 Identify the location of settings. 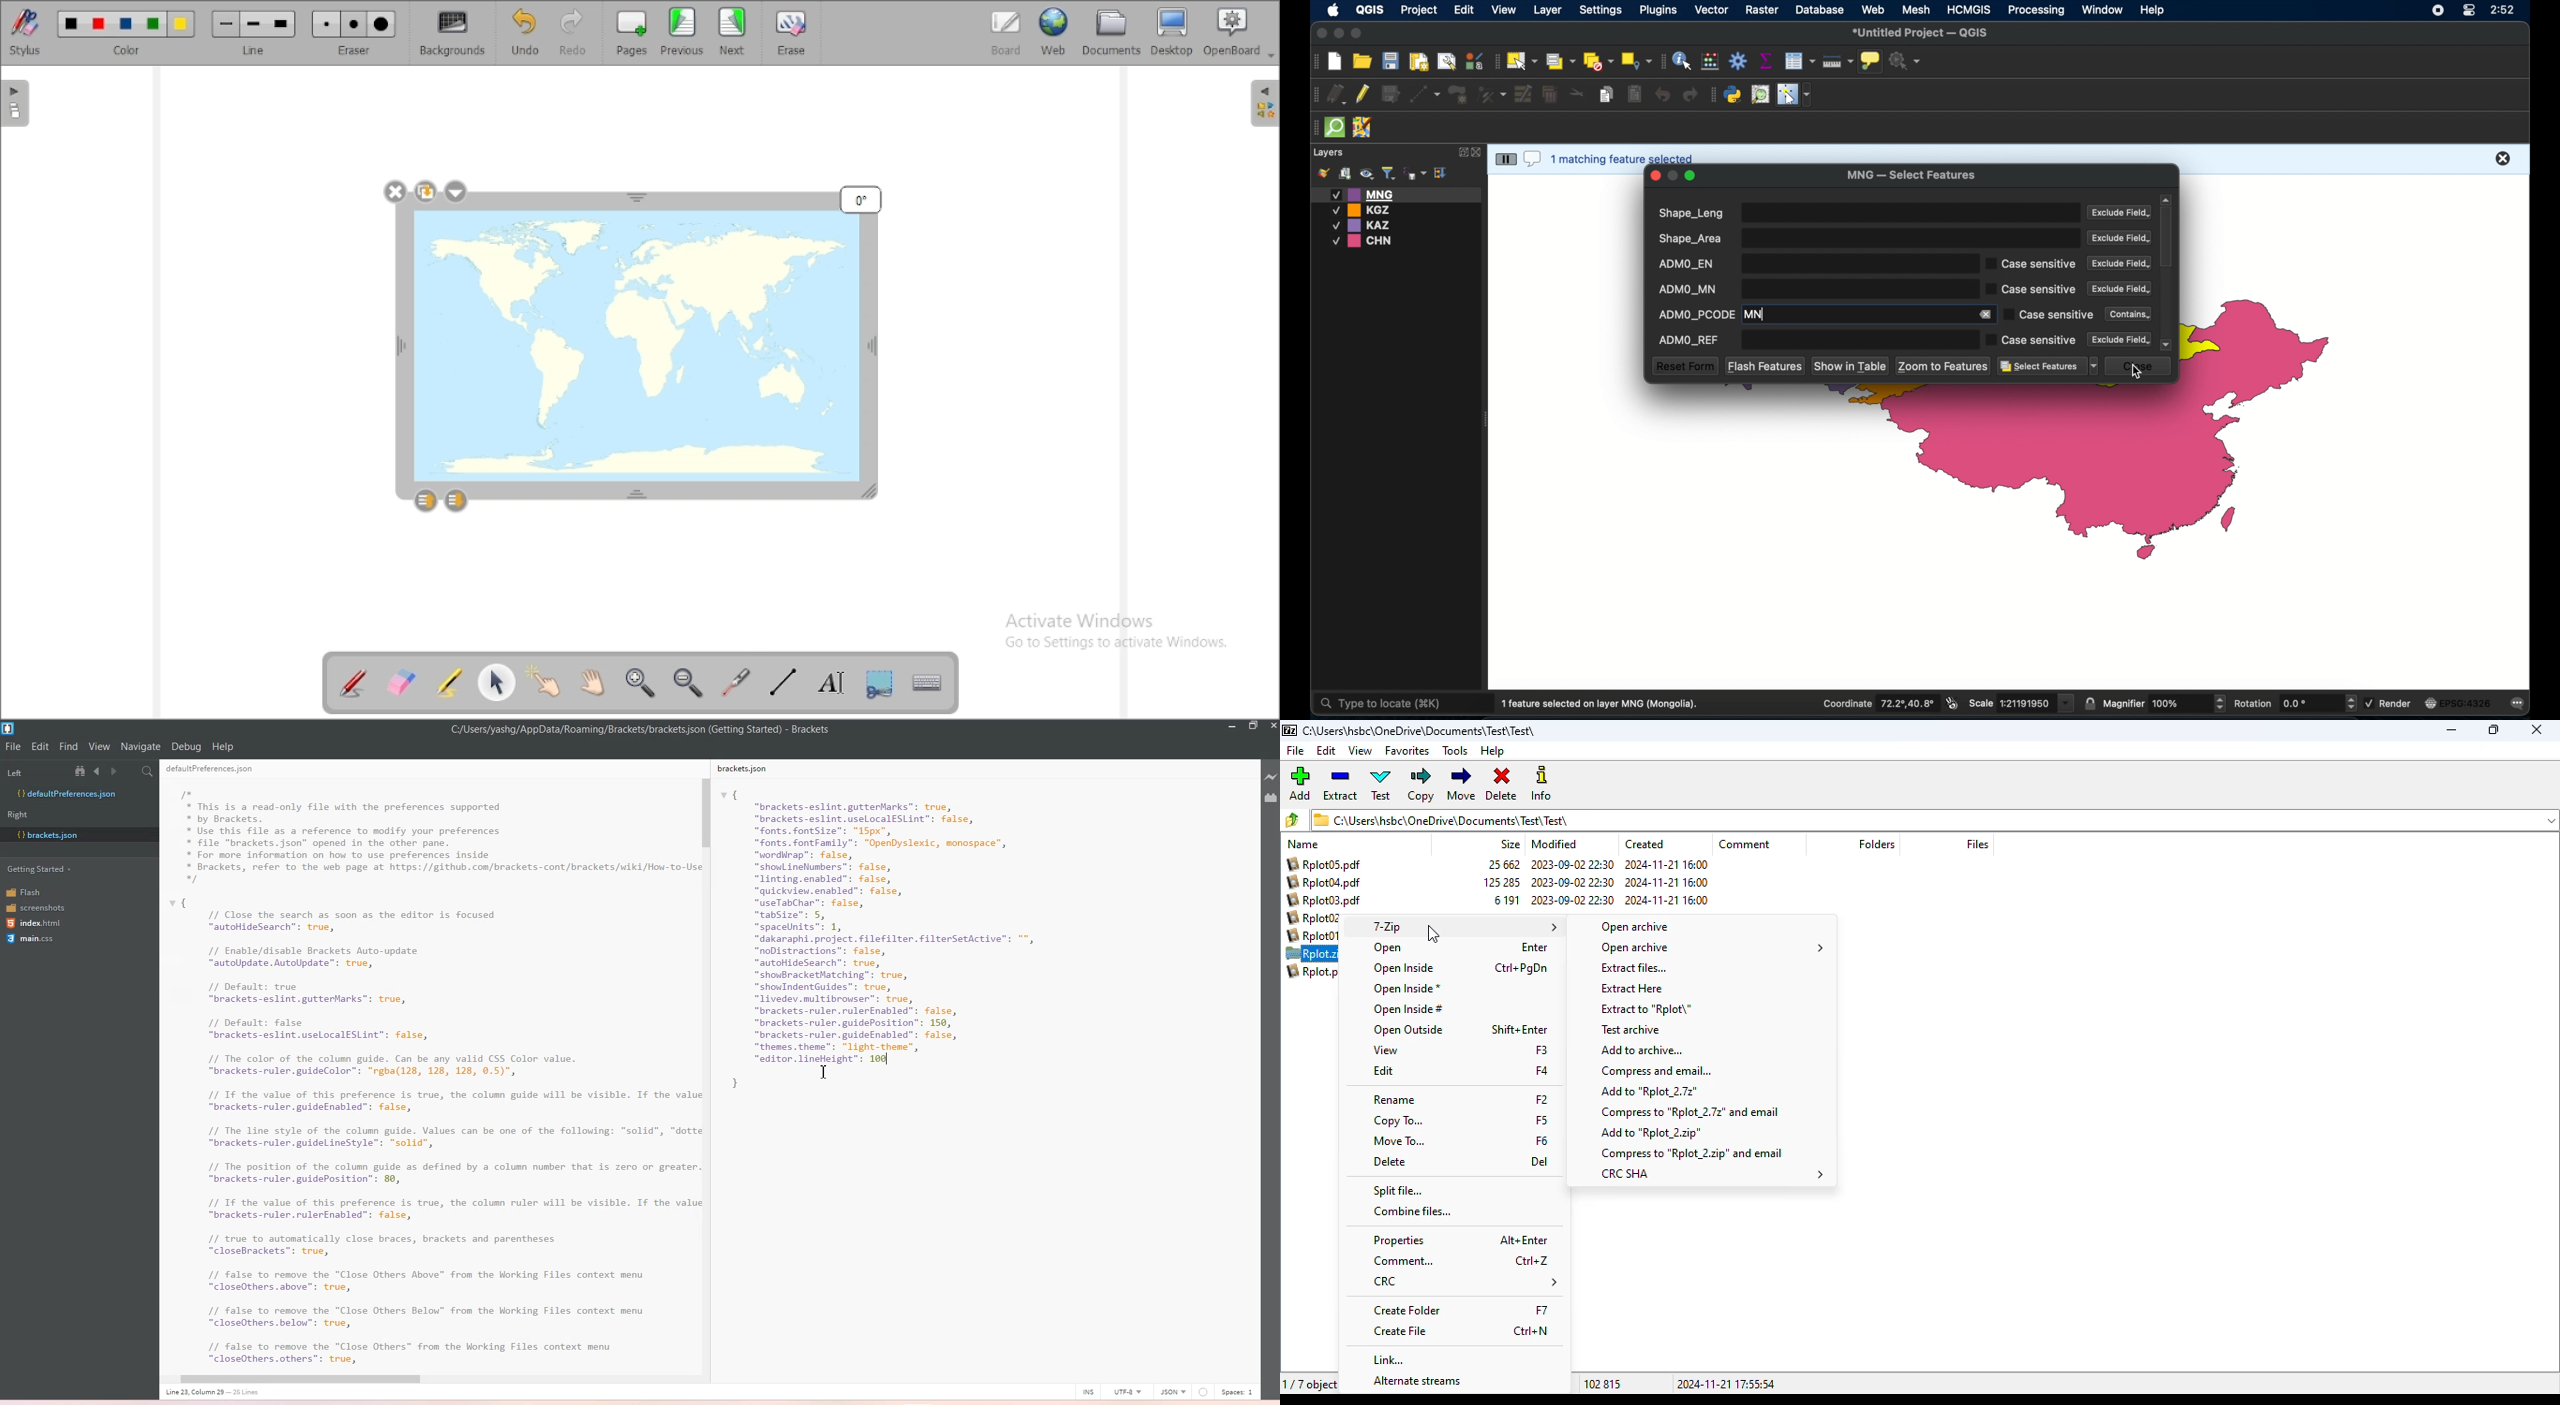
(1600, 11).